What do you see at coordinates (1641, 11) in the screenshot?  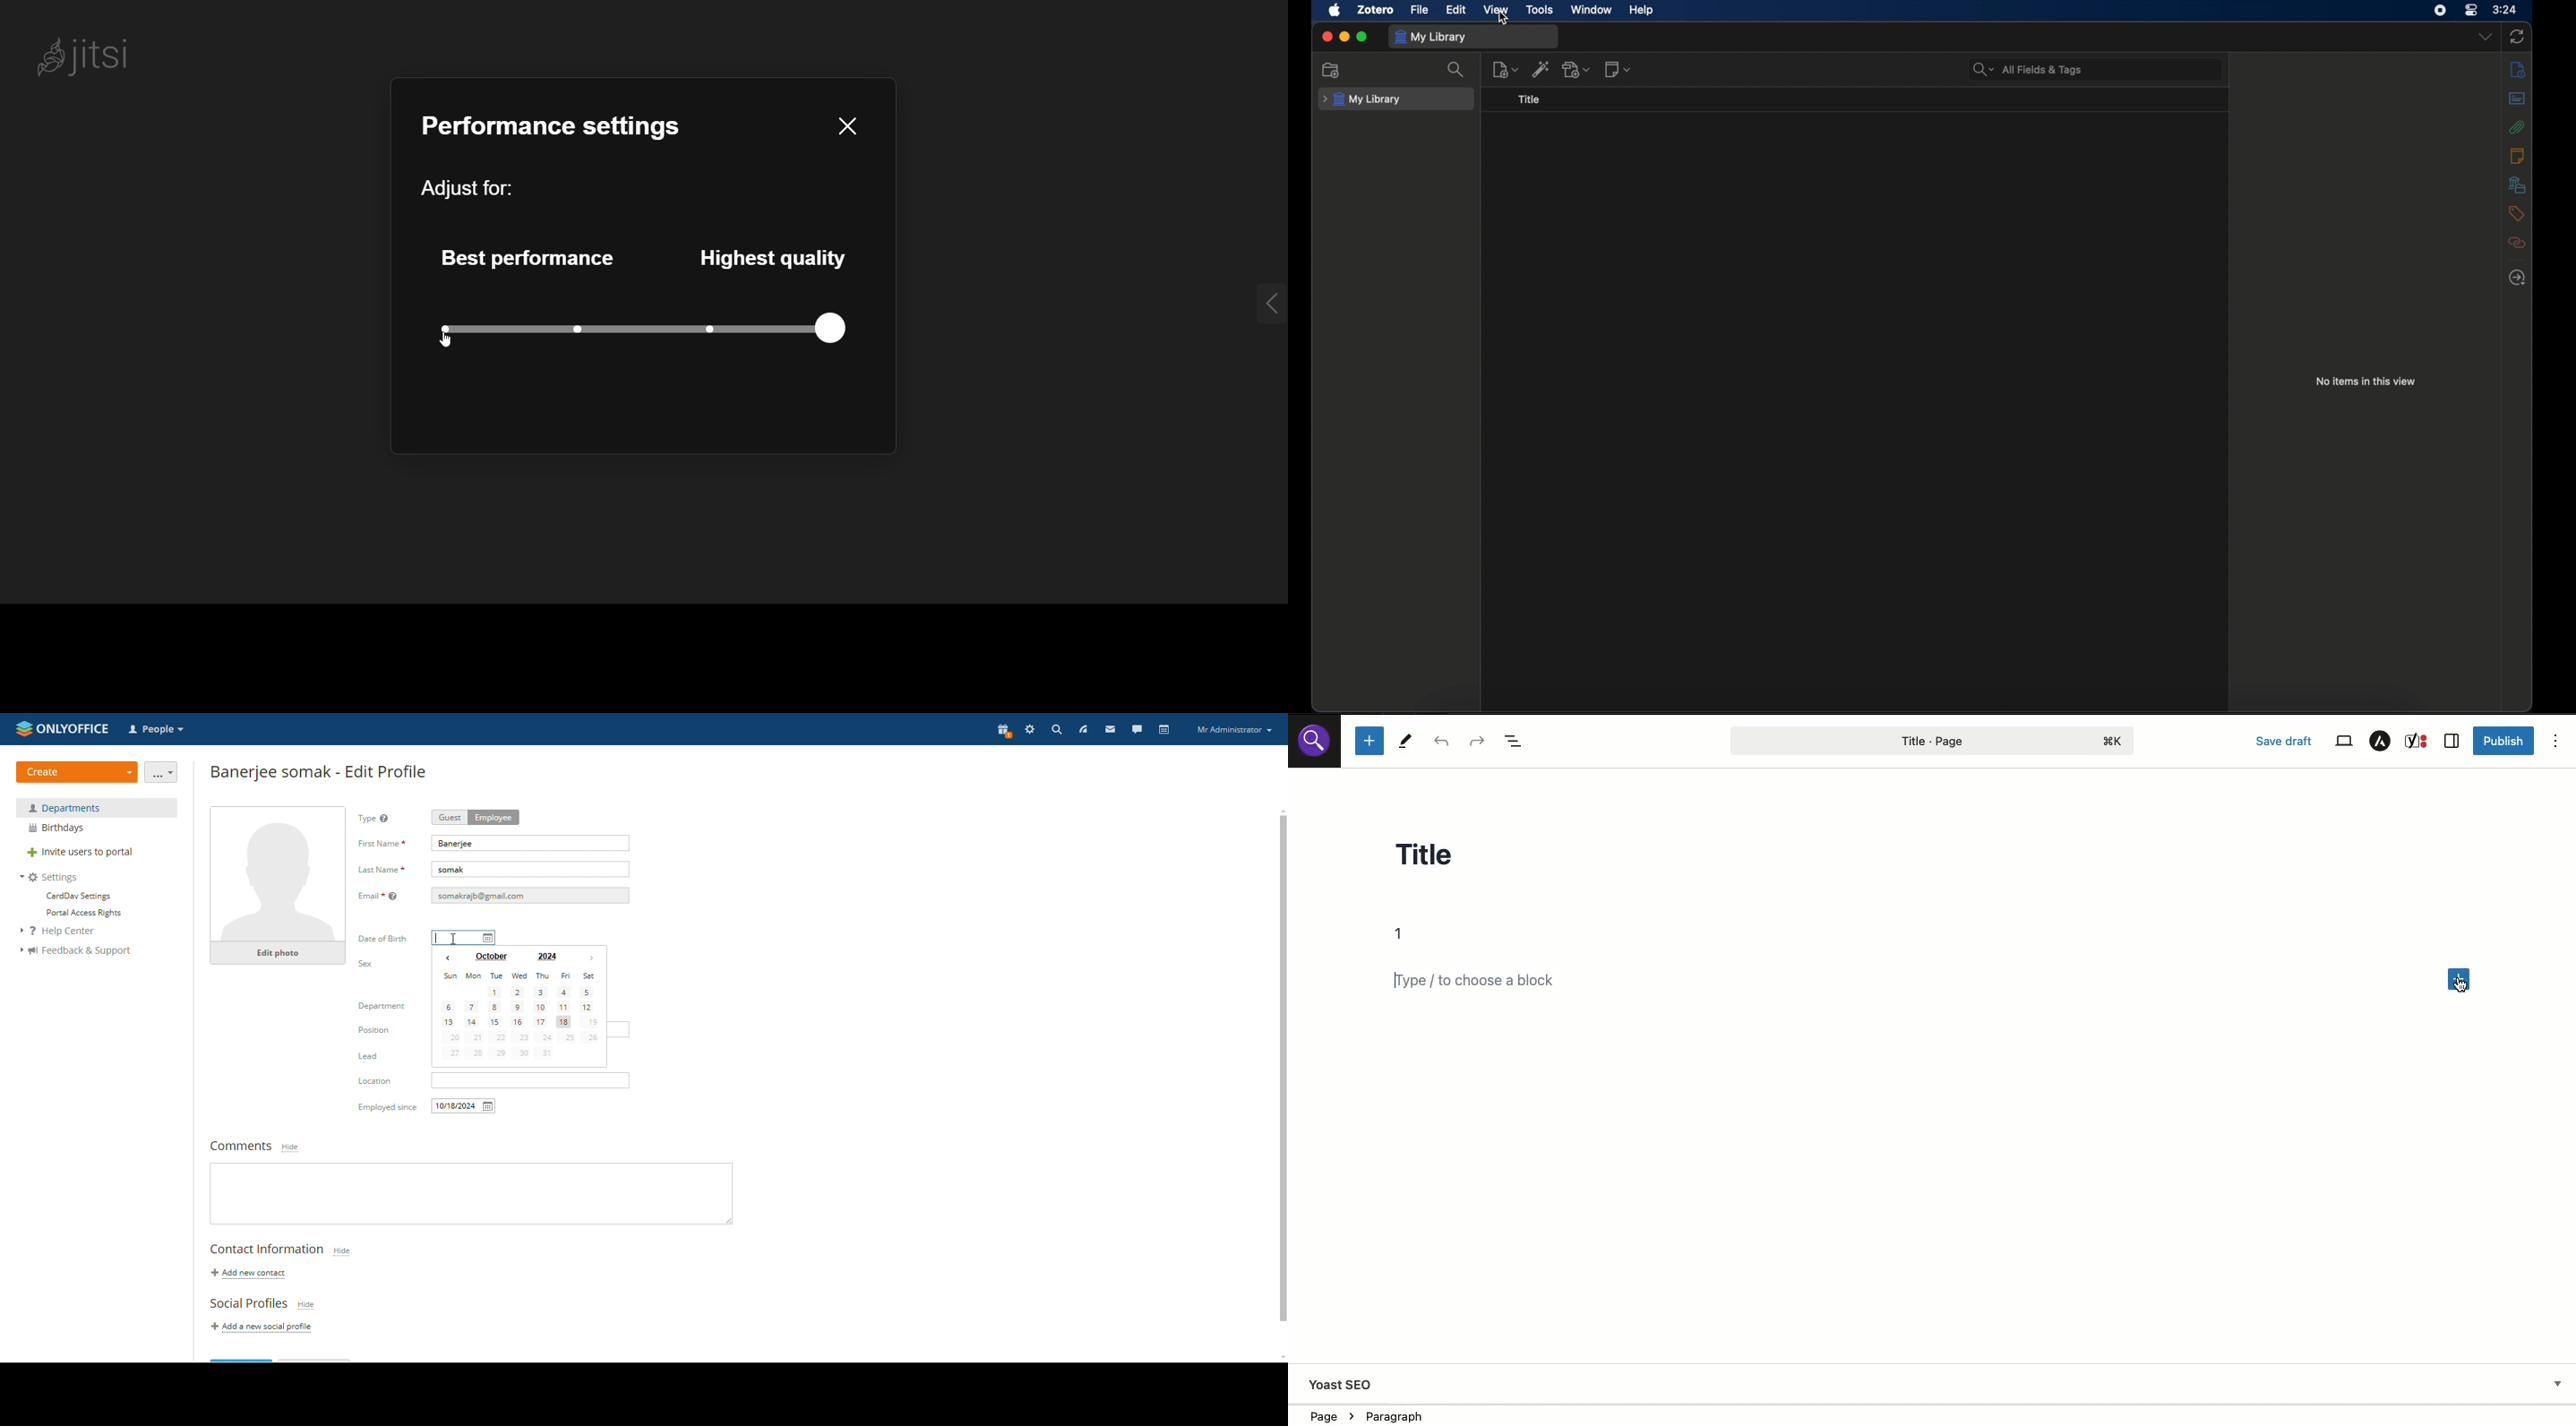 I see `help` at bounding box center [1641, 11].